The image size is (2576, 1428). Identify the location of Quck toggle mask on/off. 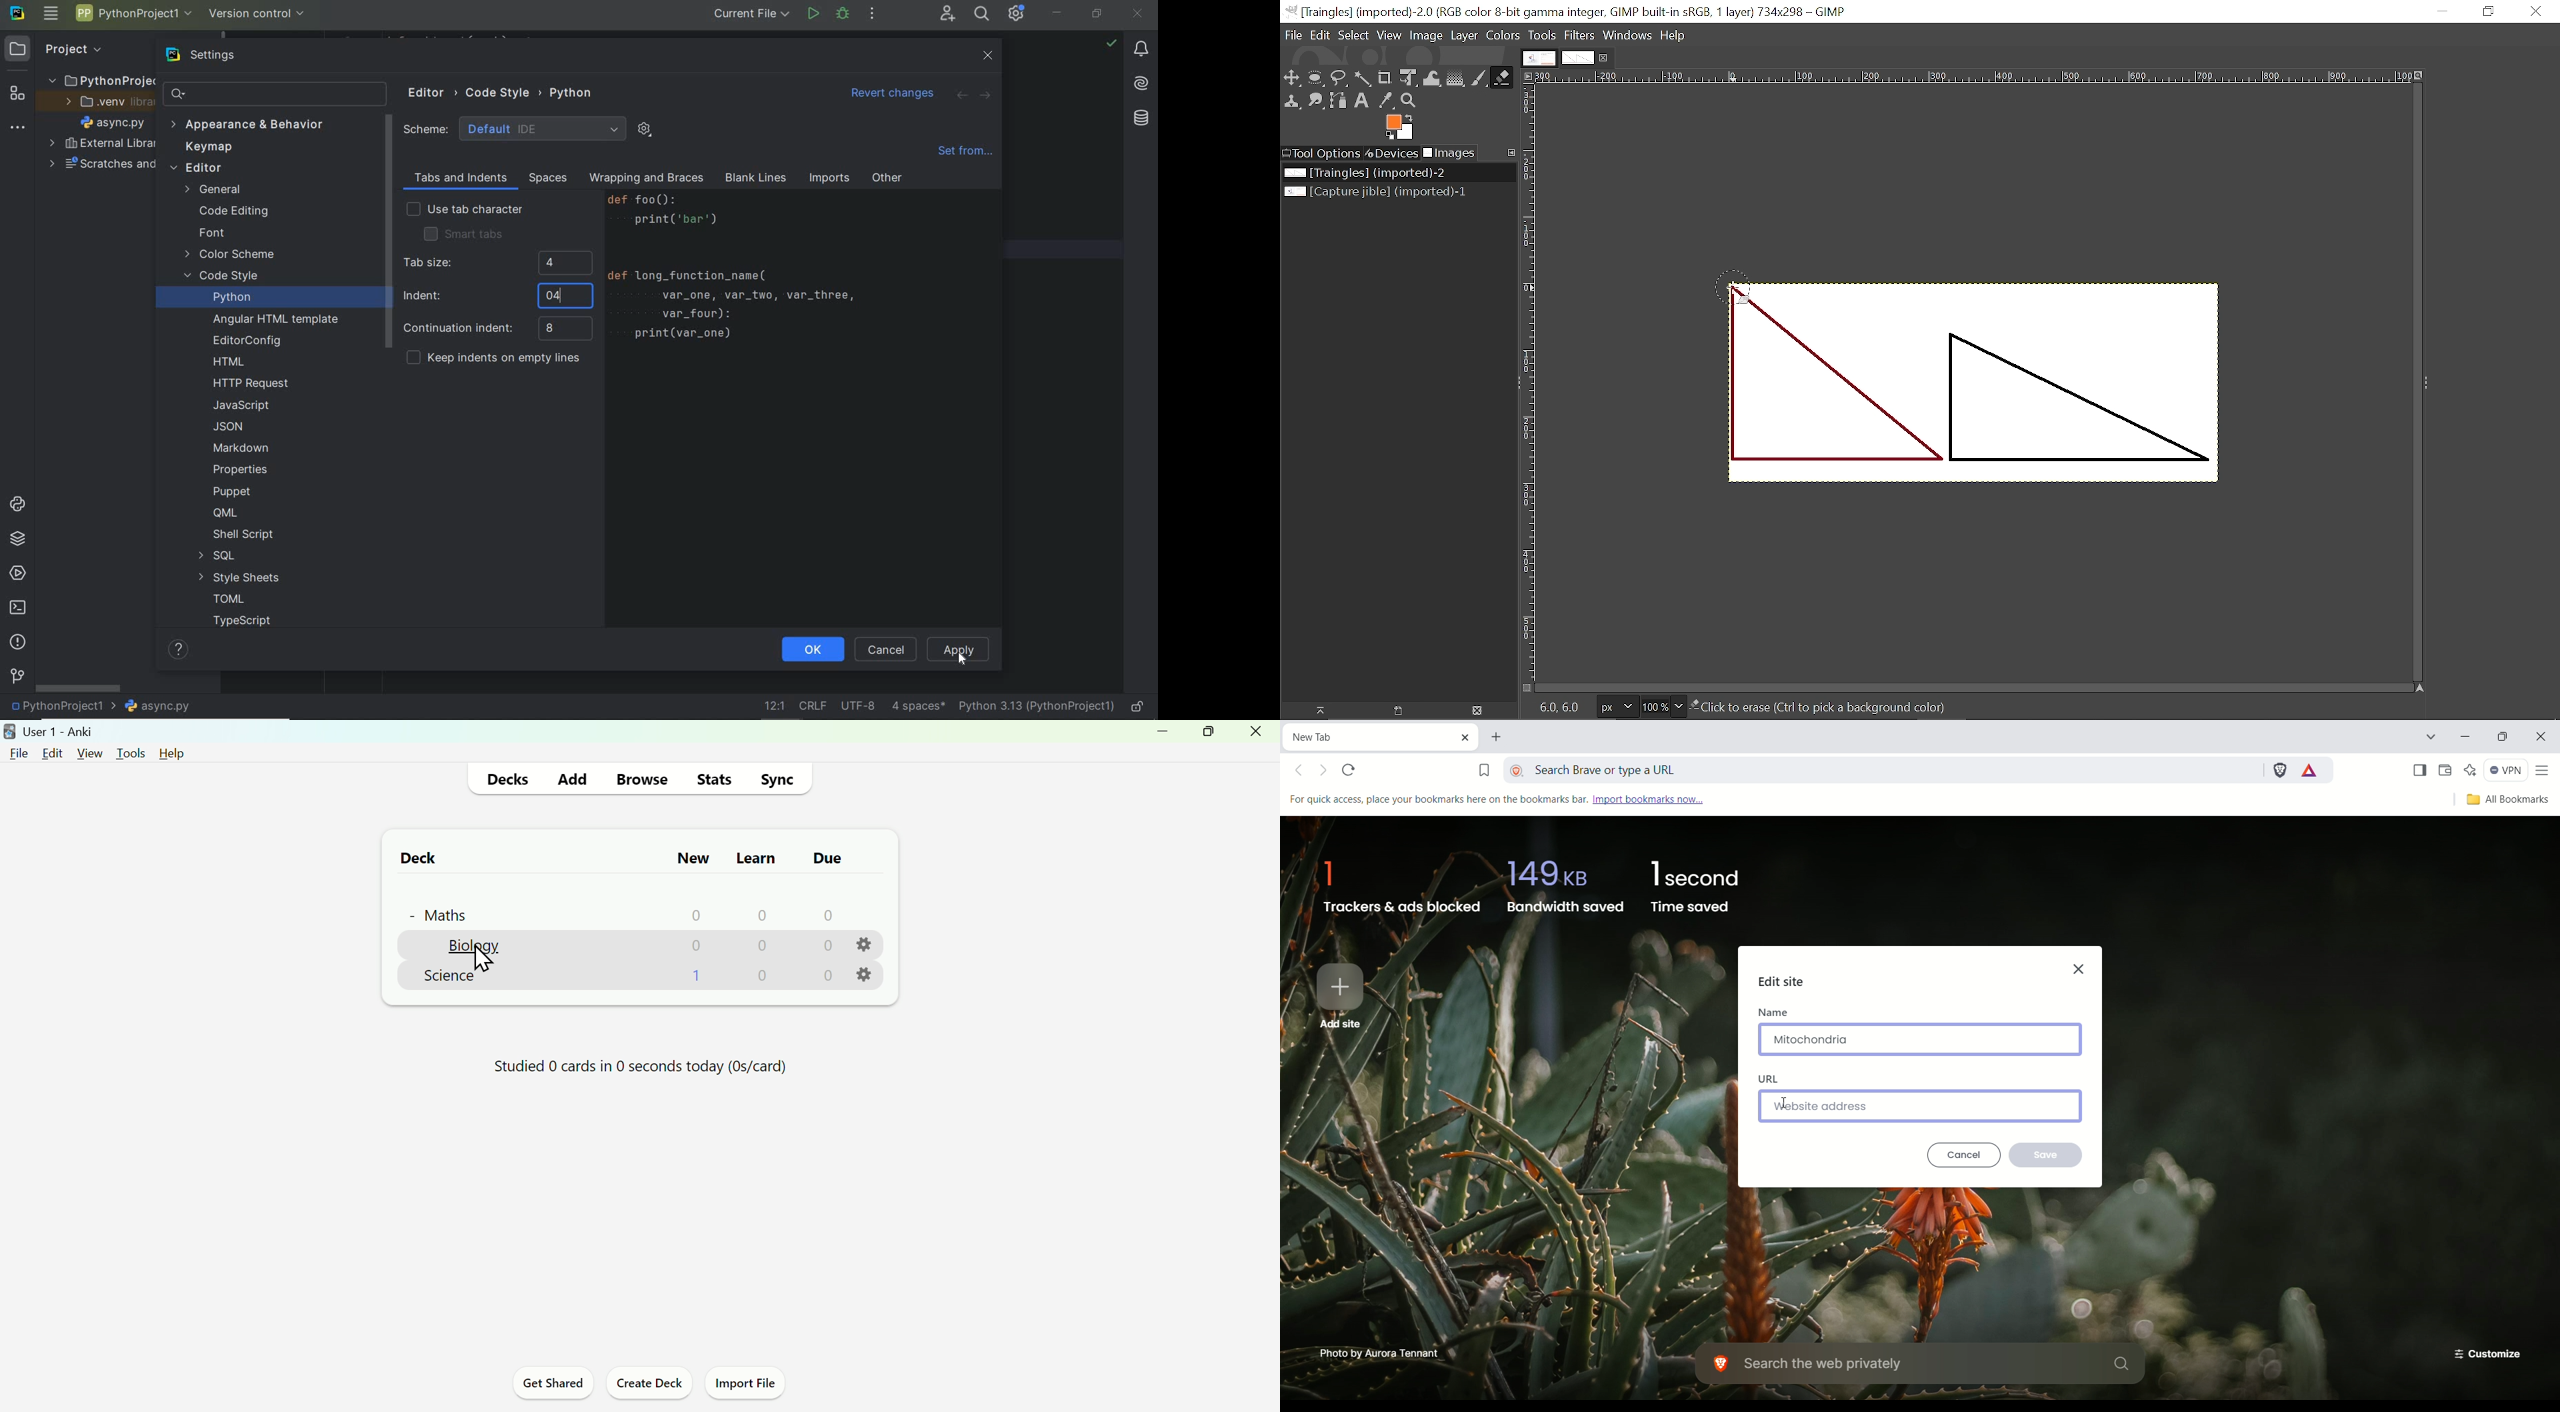
(1525, 690).